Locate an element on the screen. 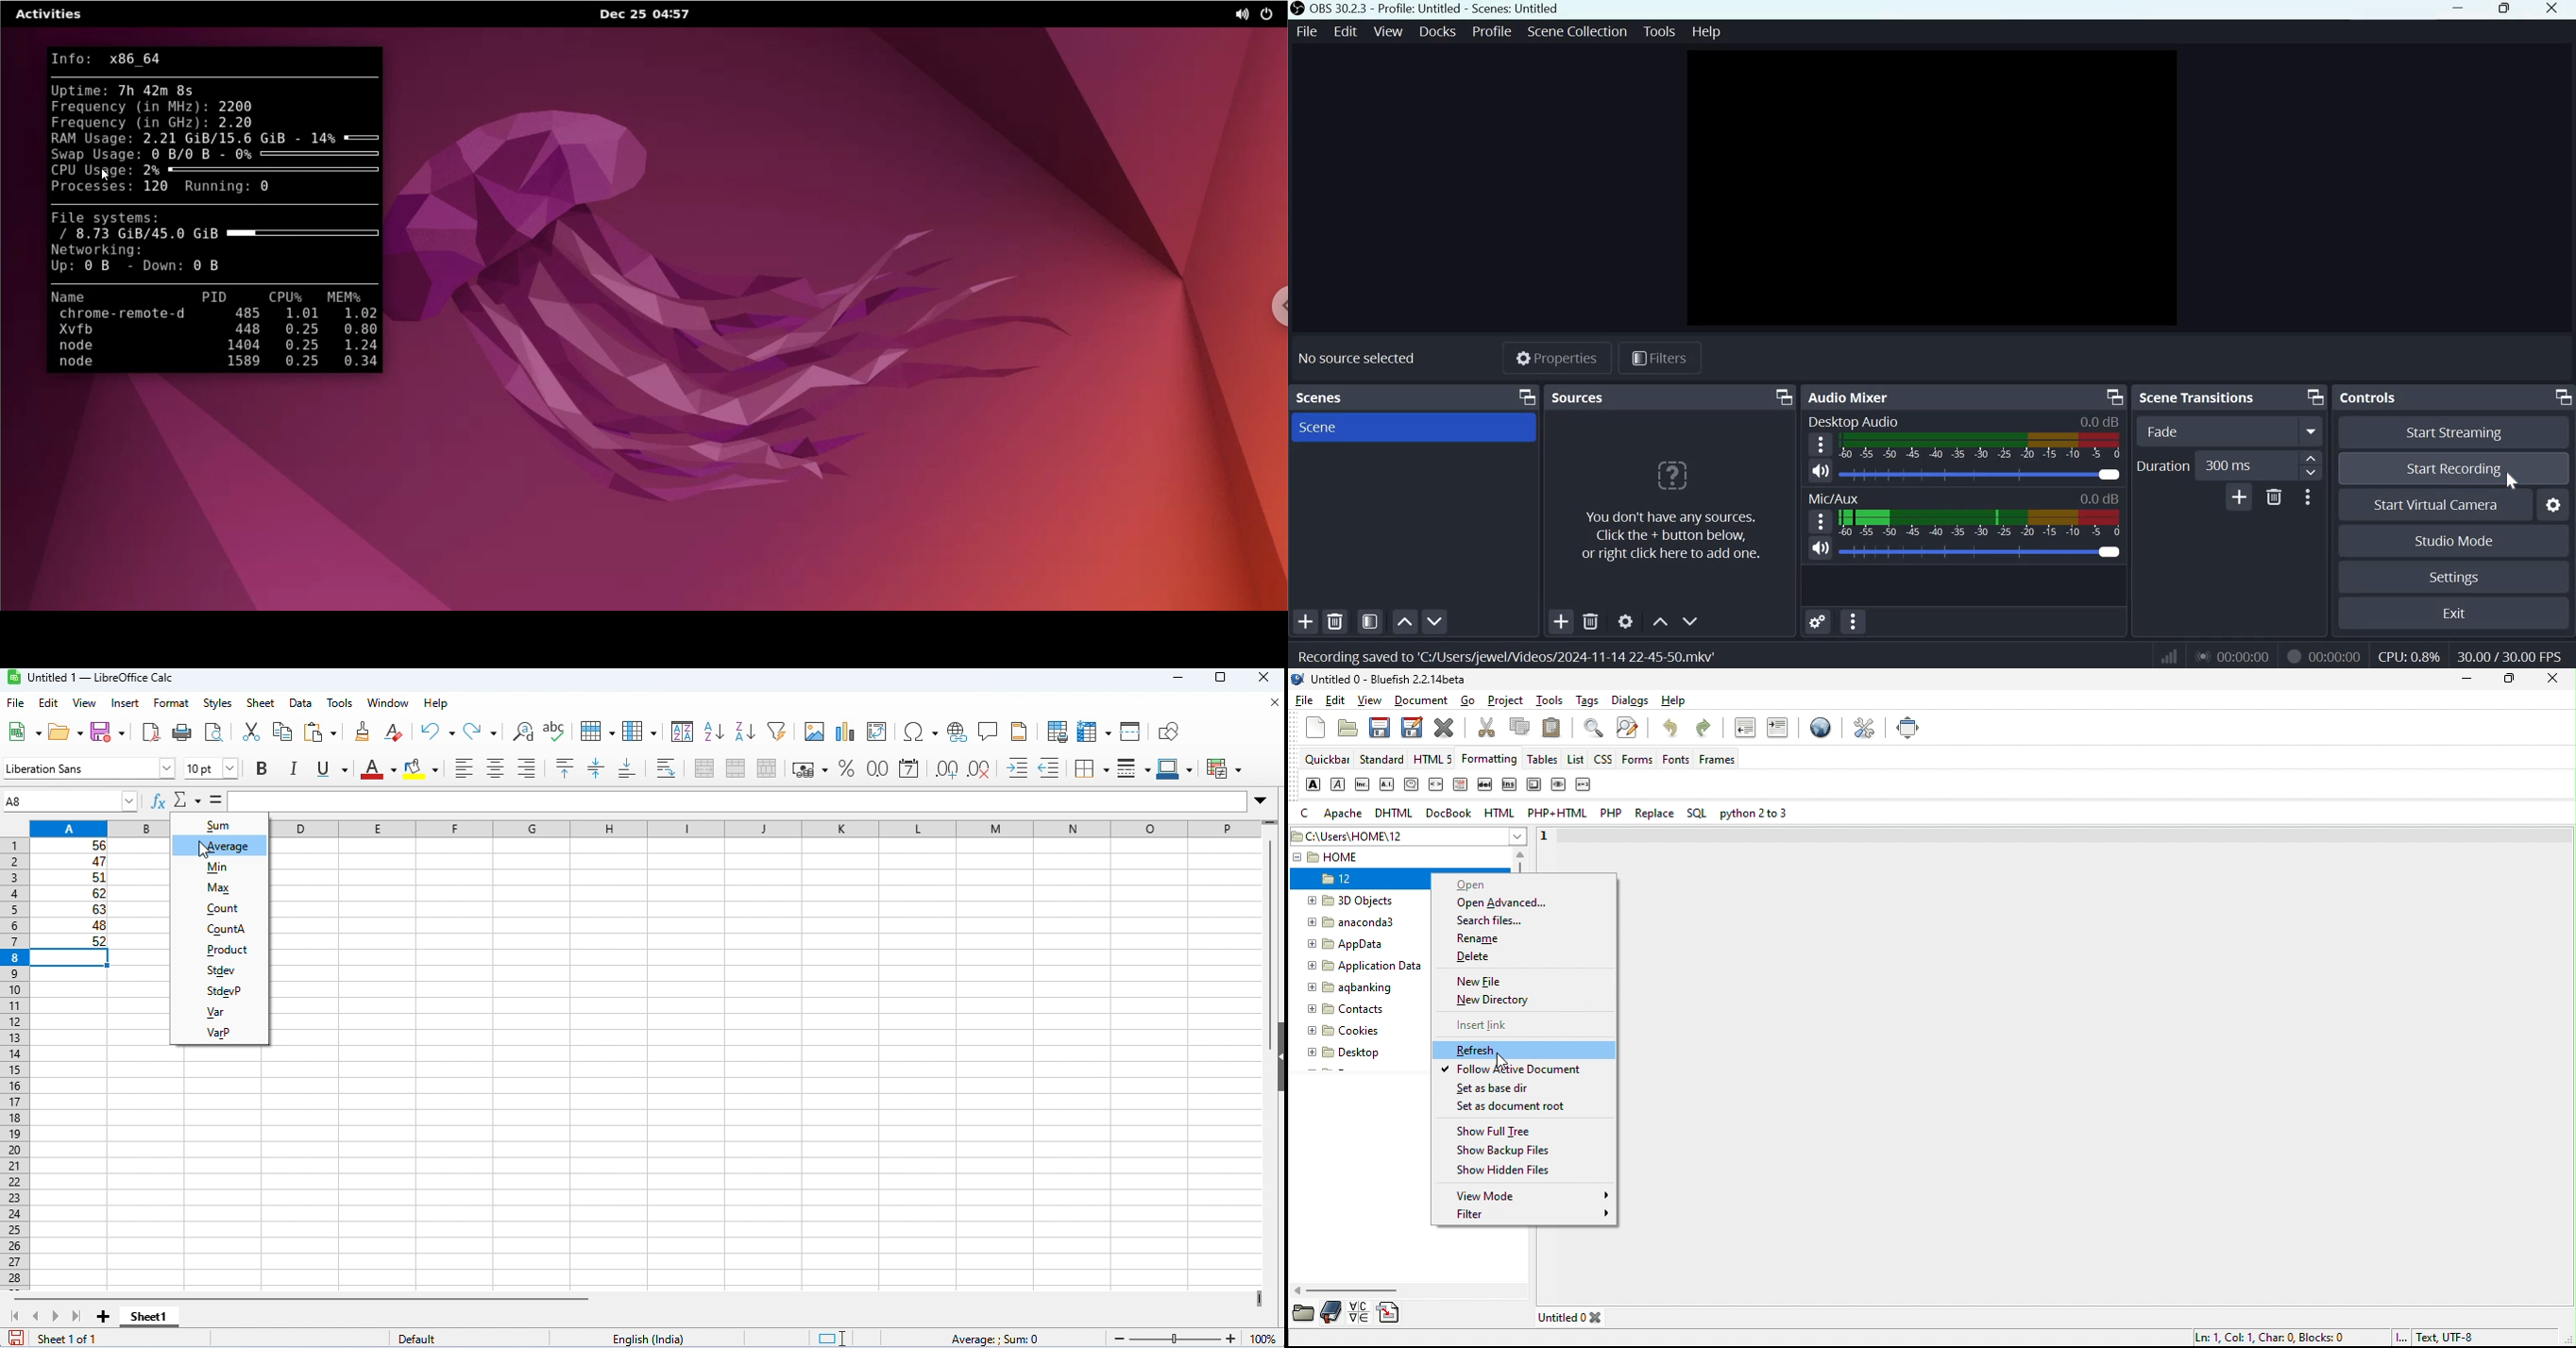 This screenshot has height=1372, width=2576. save is located at coordinates (16, 1338).